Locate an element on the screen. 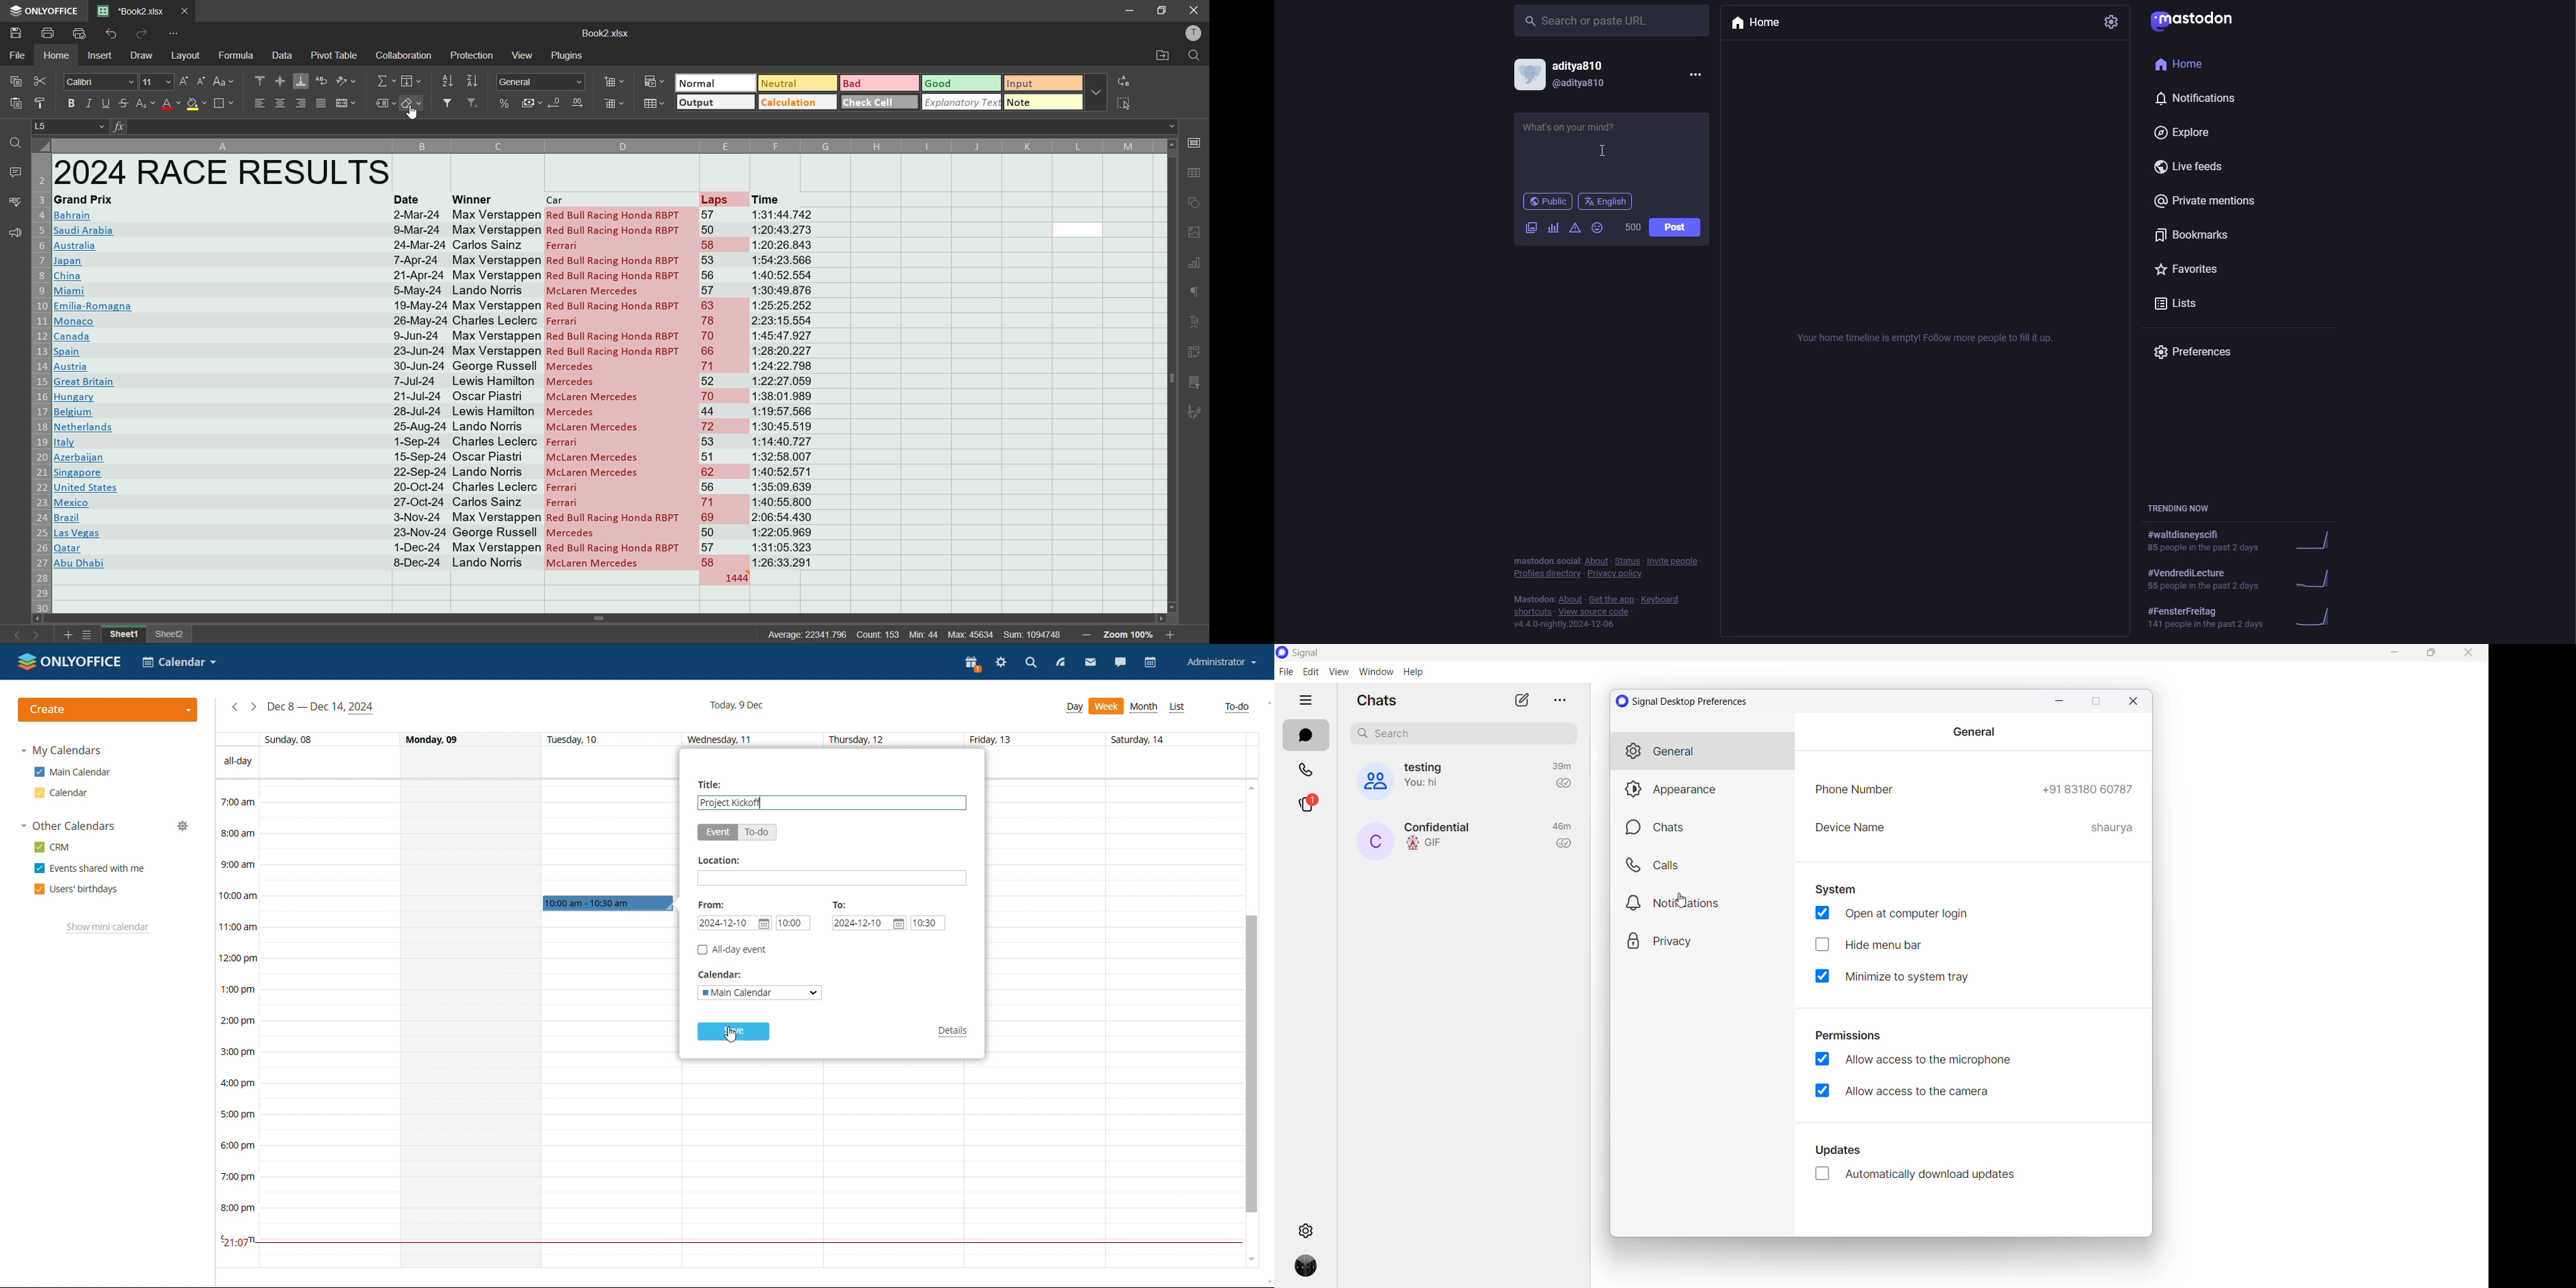 The height and width of the screenshot is (1288, 2576). cursor is located at coordinates (415, 114).